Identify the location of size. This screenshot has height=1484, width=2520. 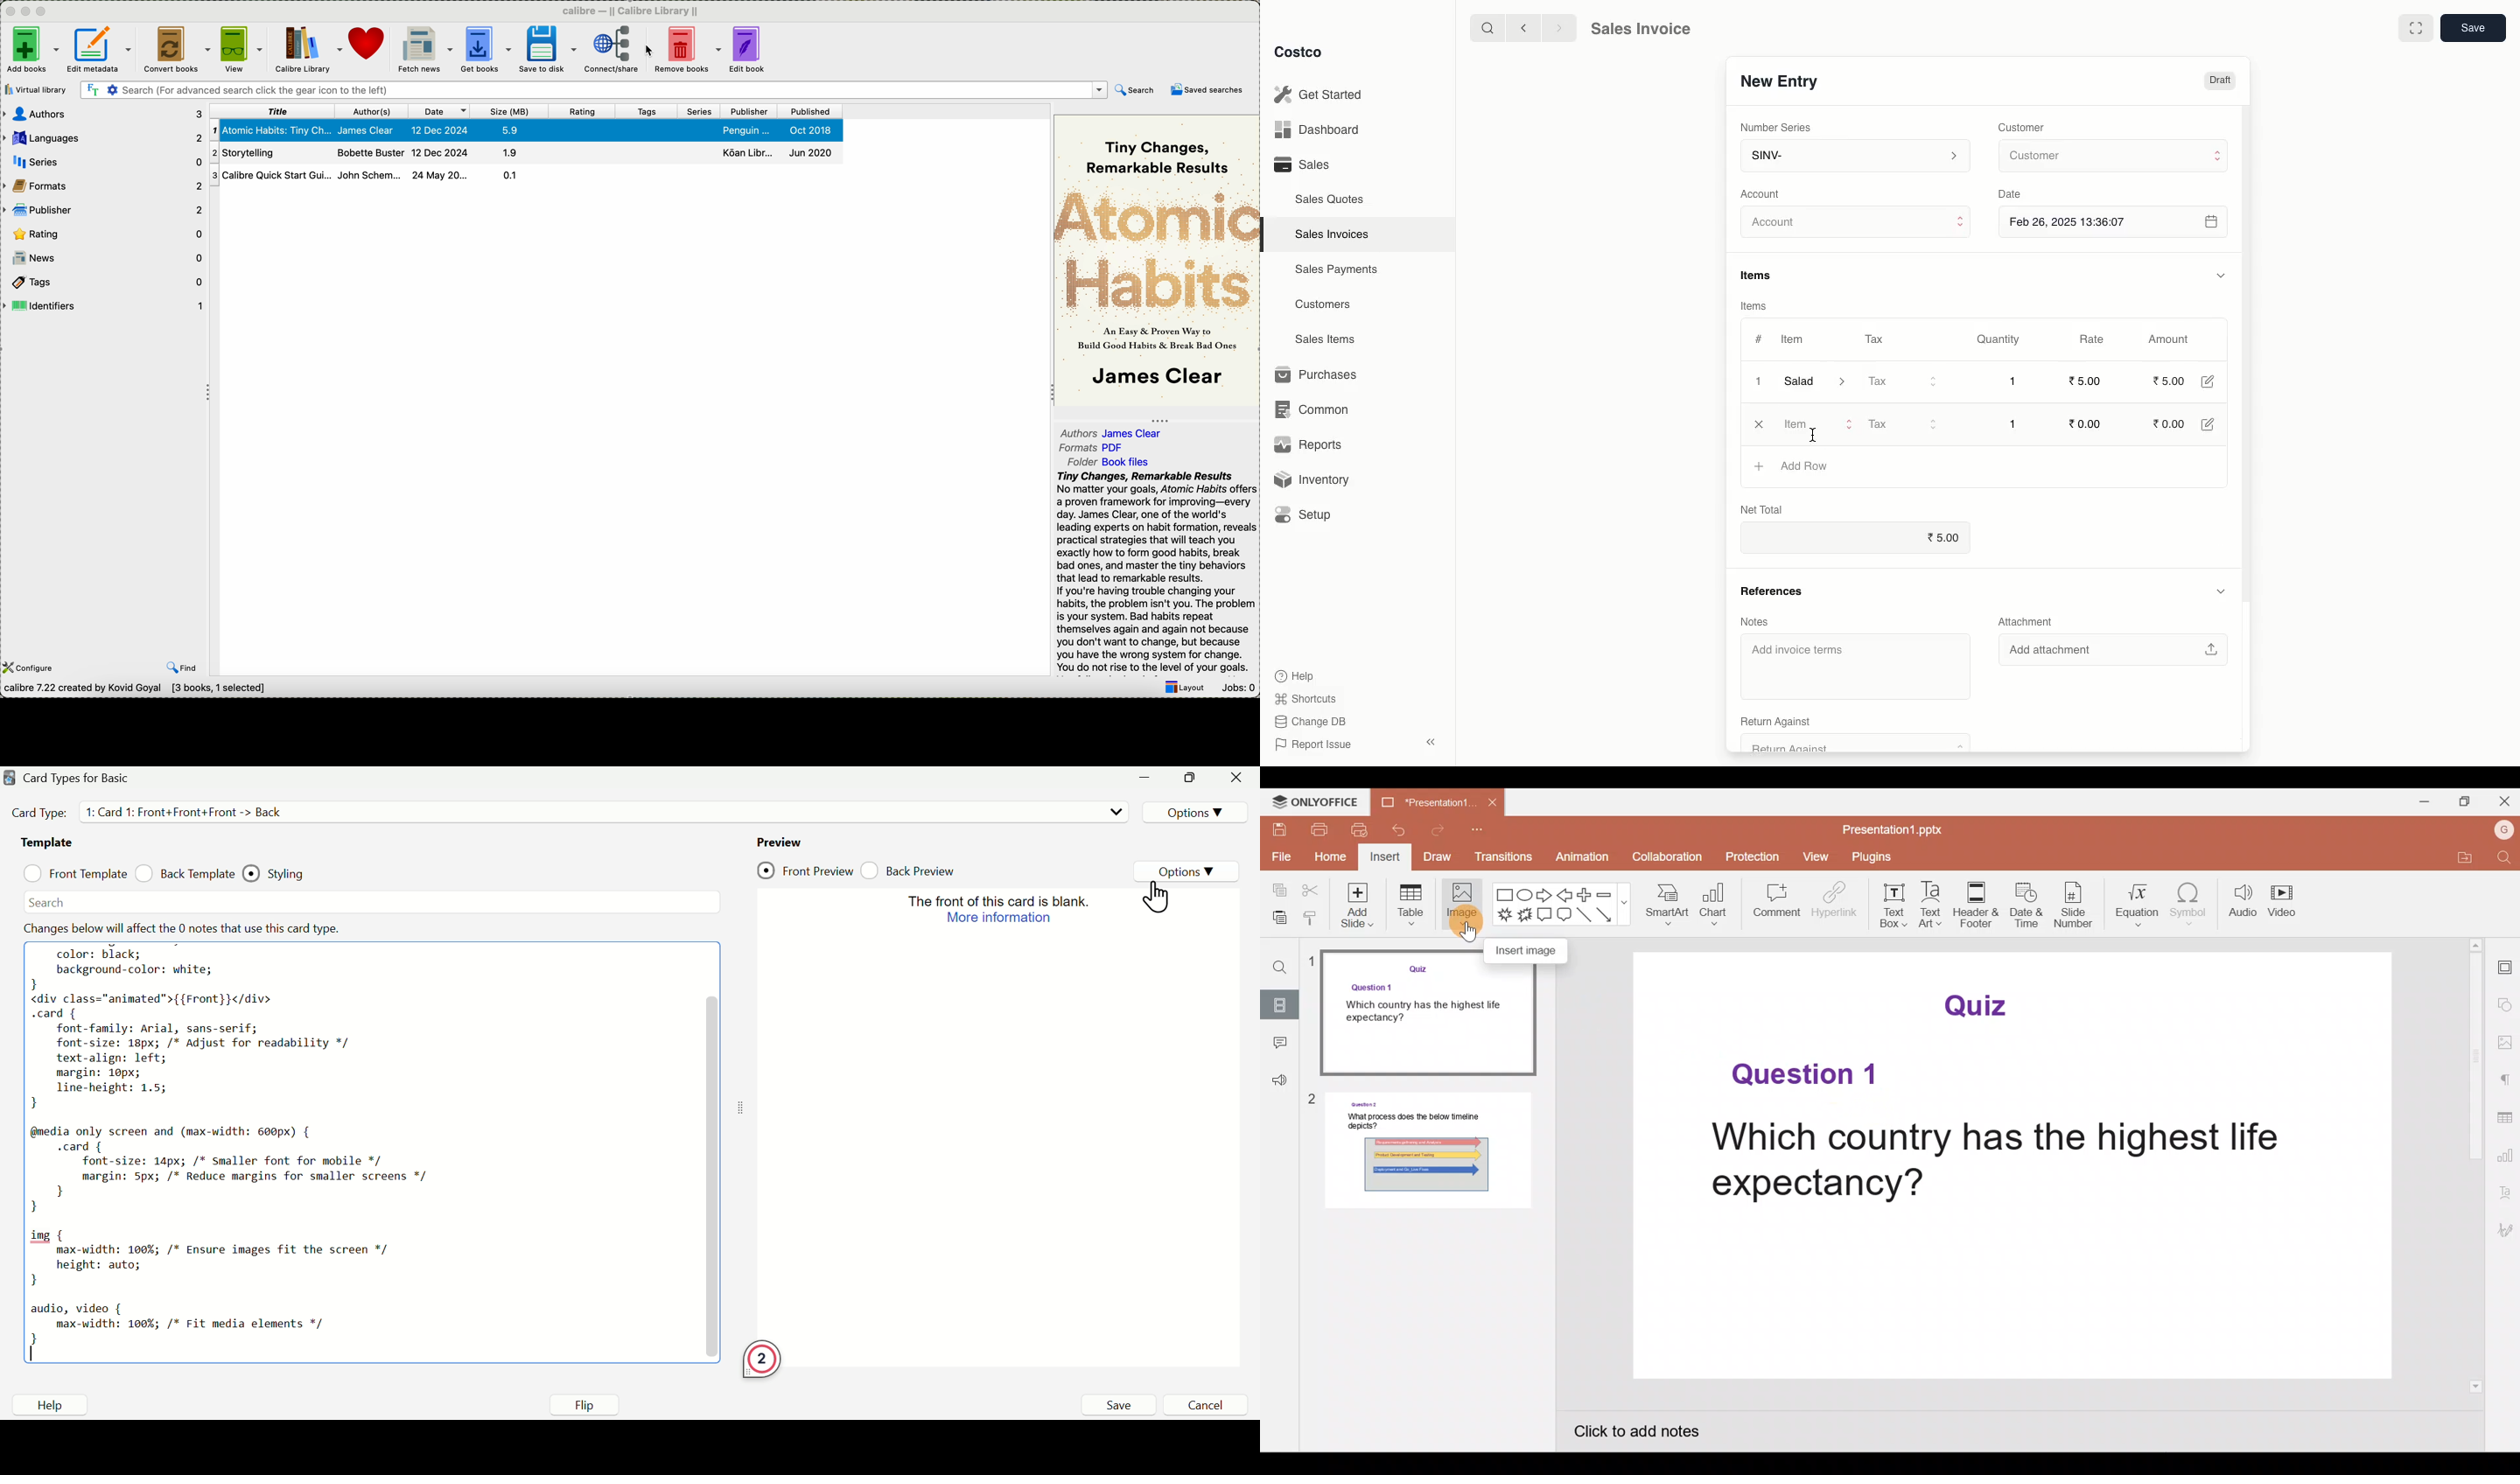
(510, 112).